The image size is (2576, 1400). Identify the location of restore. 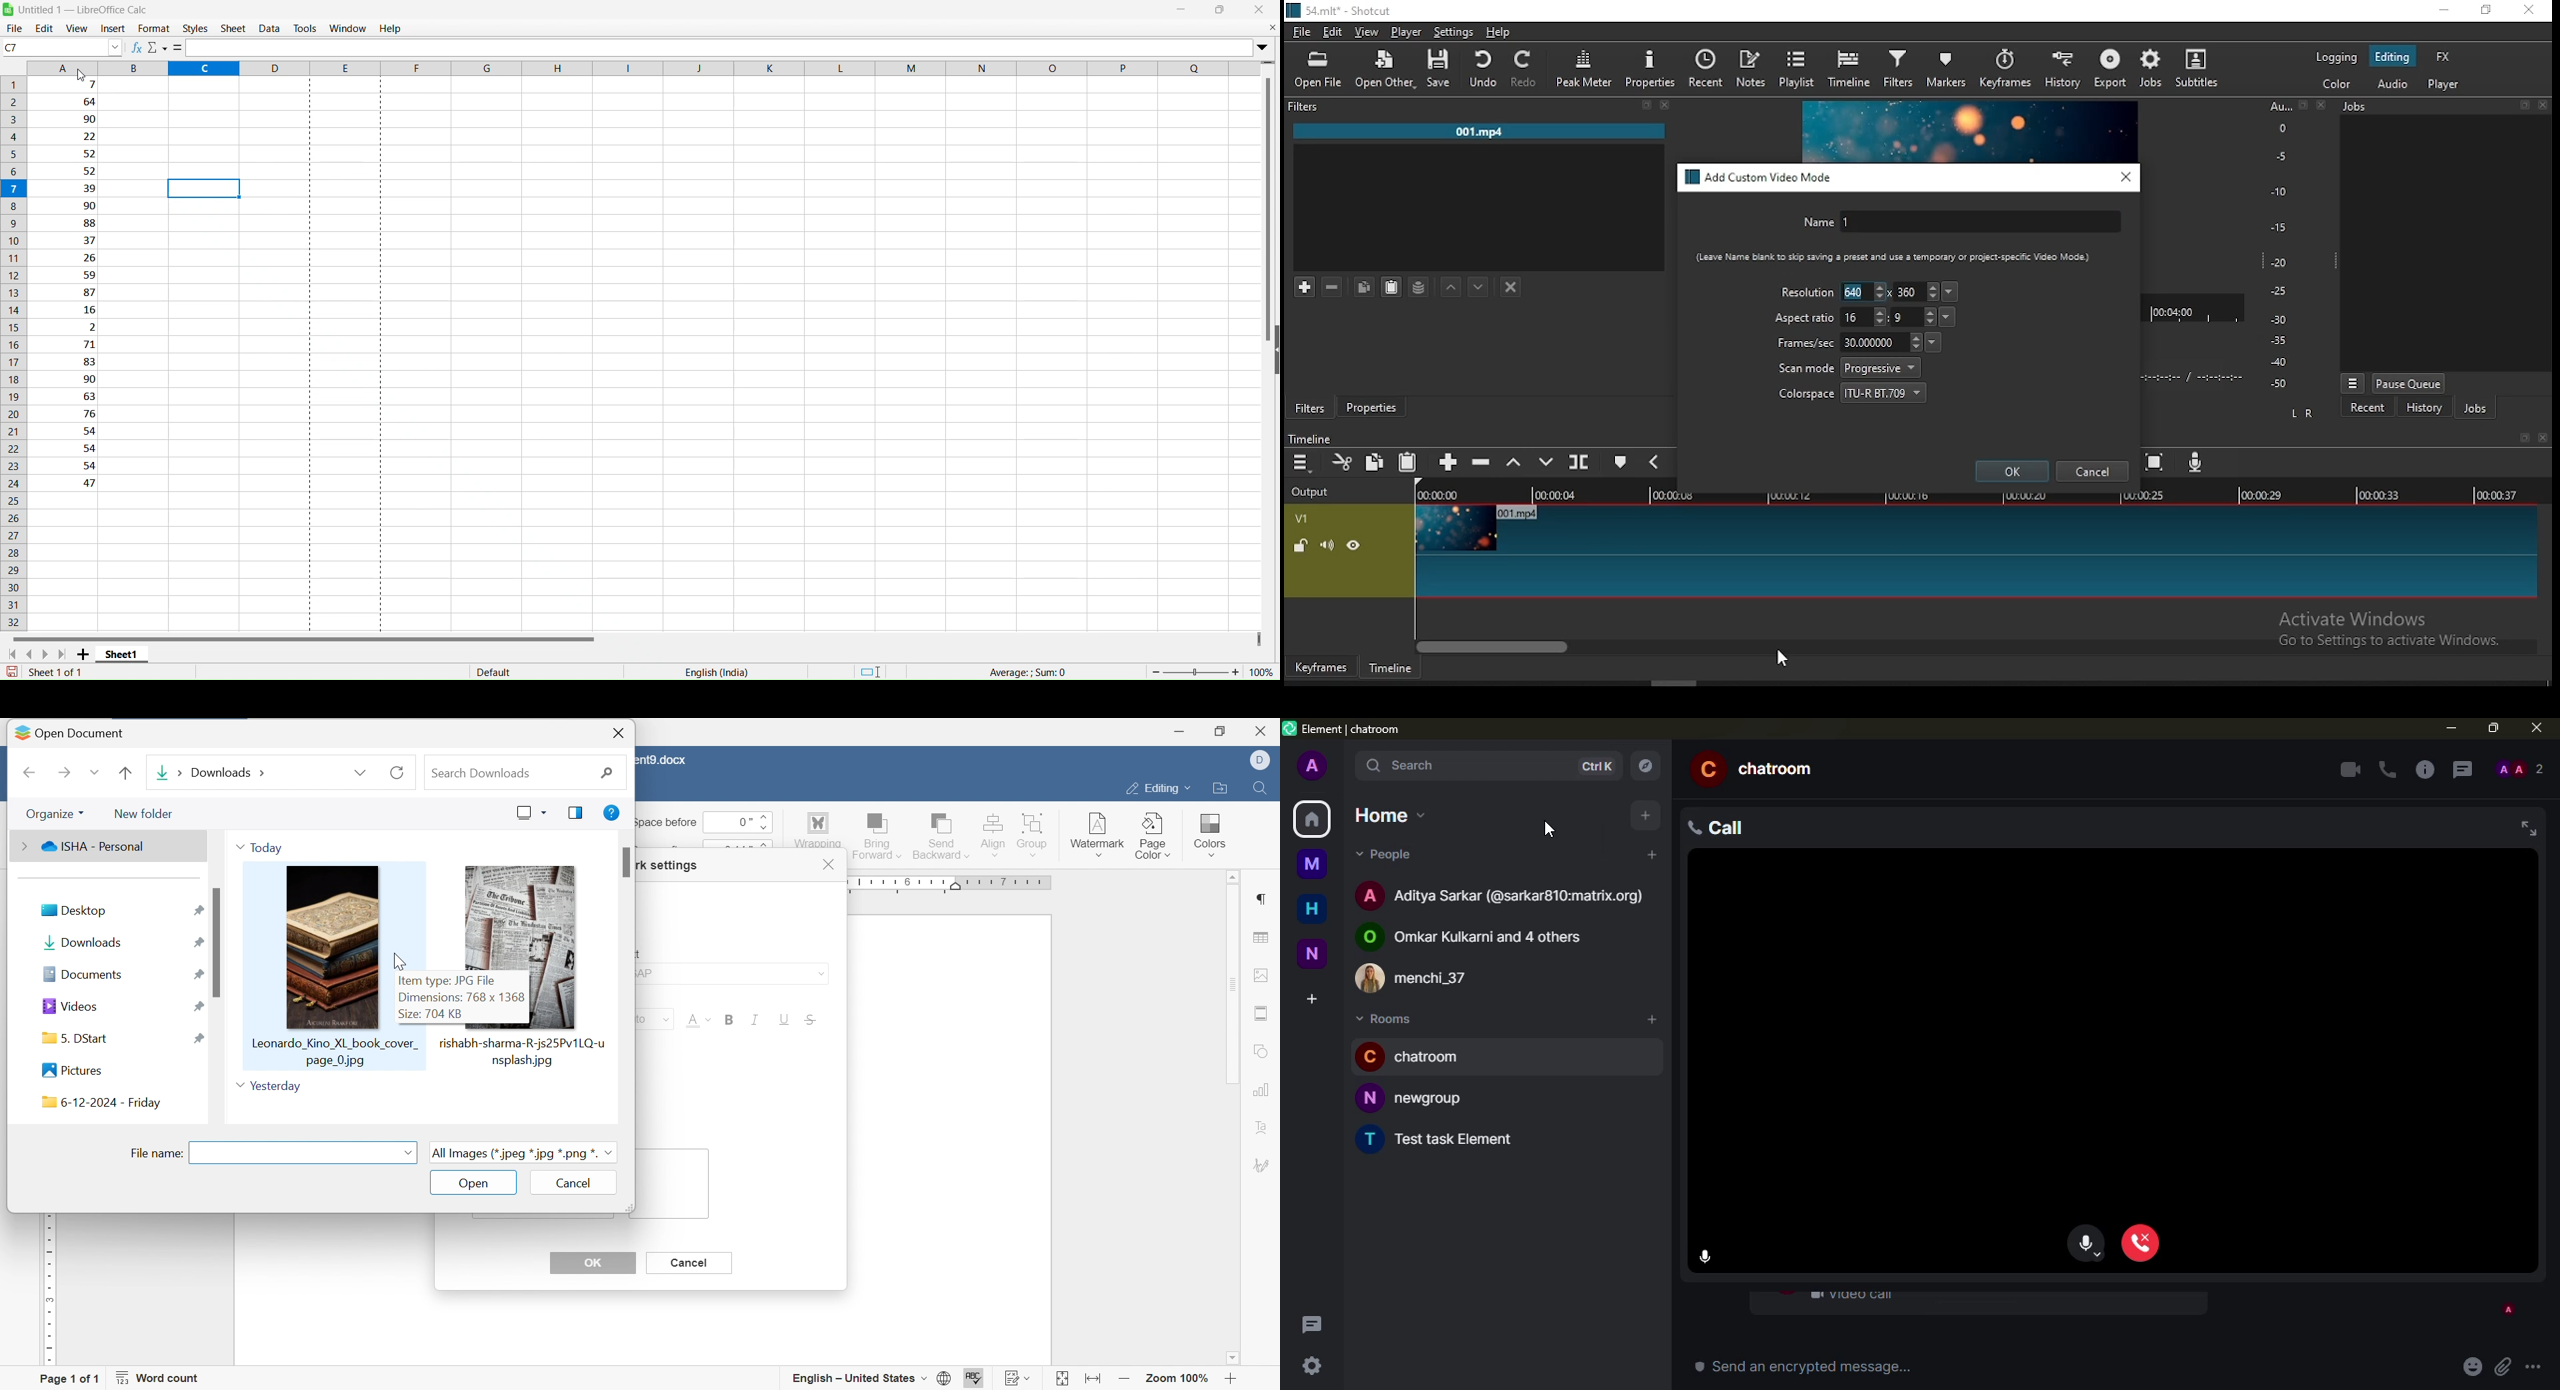
(2485, 11).